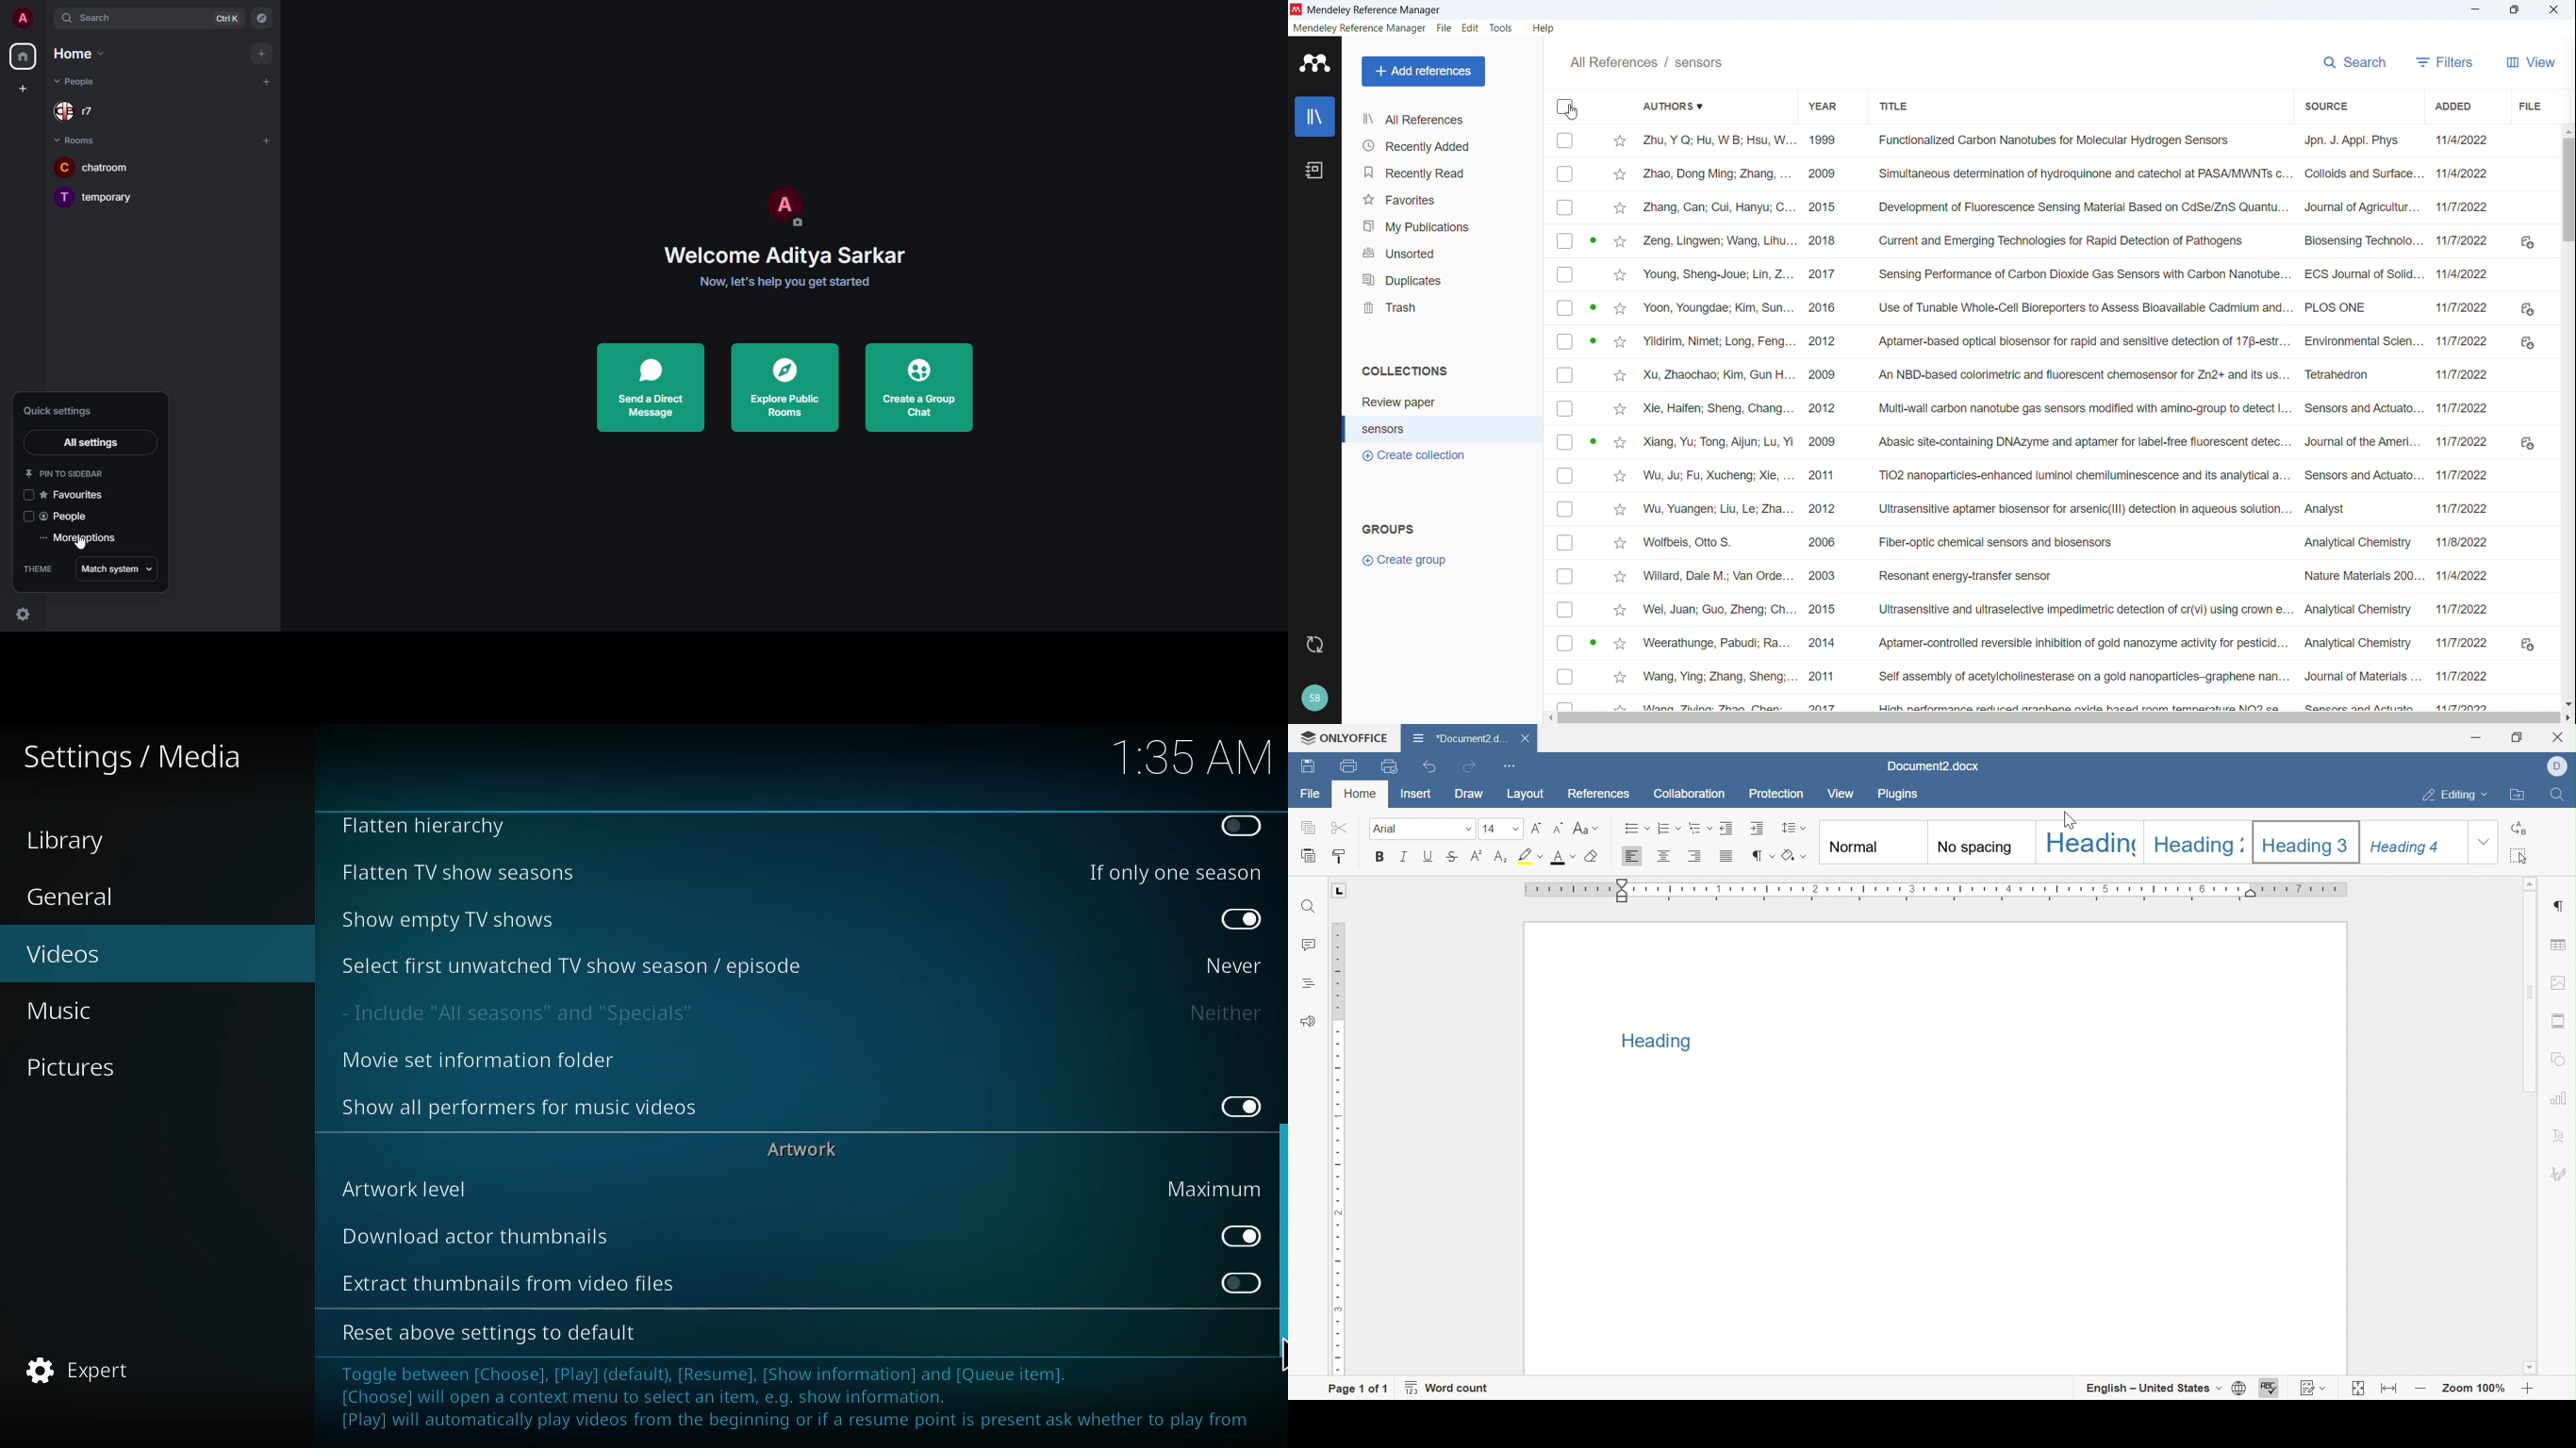 The height and width of the screenshot is (1456, 2576). What do you see at coordinates (406, 1188) in the screenshot?
I see `artwork level` at bounding box center [406, 1188].